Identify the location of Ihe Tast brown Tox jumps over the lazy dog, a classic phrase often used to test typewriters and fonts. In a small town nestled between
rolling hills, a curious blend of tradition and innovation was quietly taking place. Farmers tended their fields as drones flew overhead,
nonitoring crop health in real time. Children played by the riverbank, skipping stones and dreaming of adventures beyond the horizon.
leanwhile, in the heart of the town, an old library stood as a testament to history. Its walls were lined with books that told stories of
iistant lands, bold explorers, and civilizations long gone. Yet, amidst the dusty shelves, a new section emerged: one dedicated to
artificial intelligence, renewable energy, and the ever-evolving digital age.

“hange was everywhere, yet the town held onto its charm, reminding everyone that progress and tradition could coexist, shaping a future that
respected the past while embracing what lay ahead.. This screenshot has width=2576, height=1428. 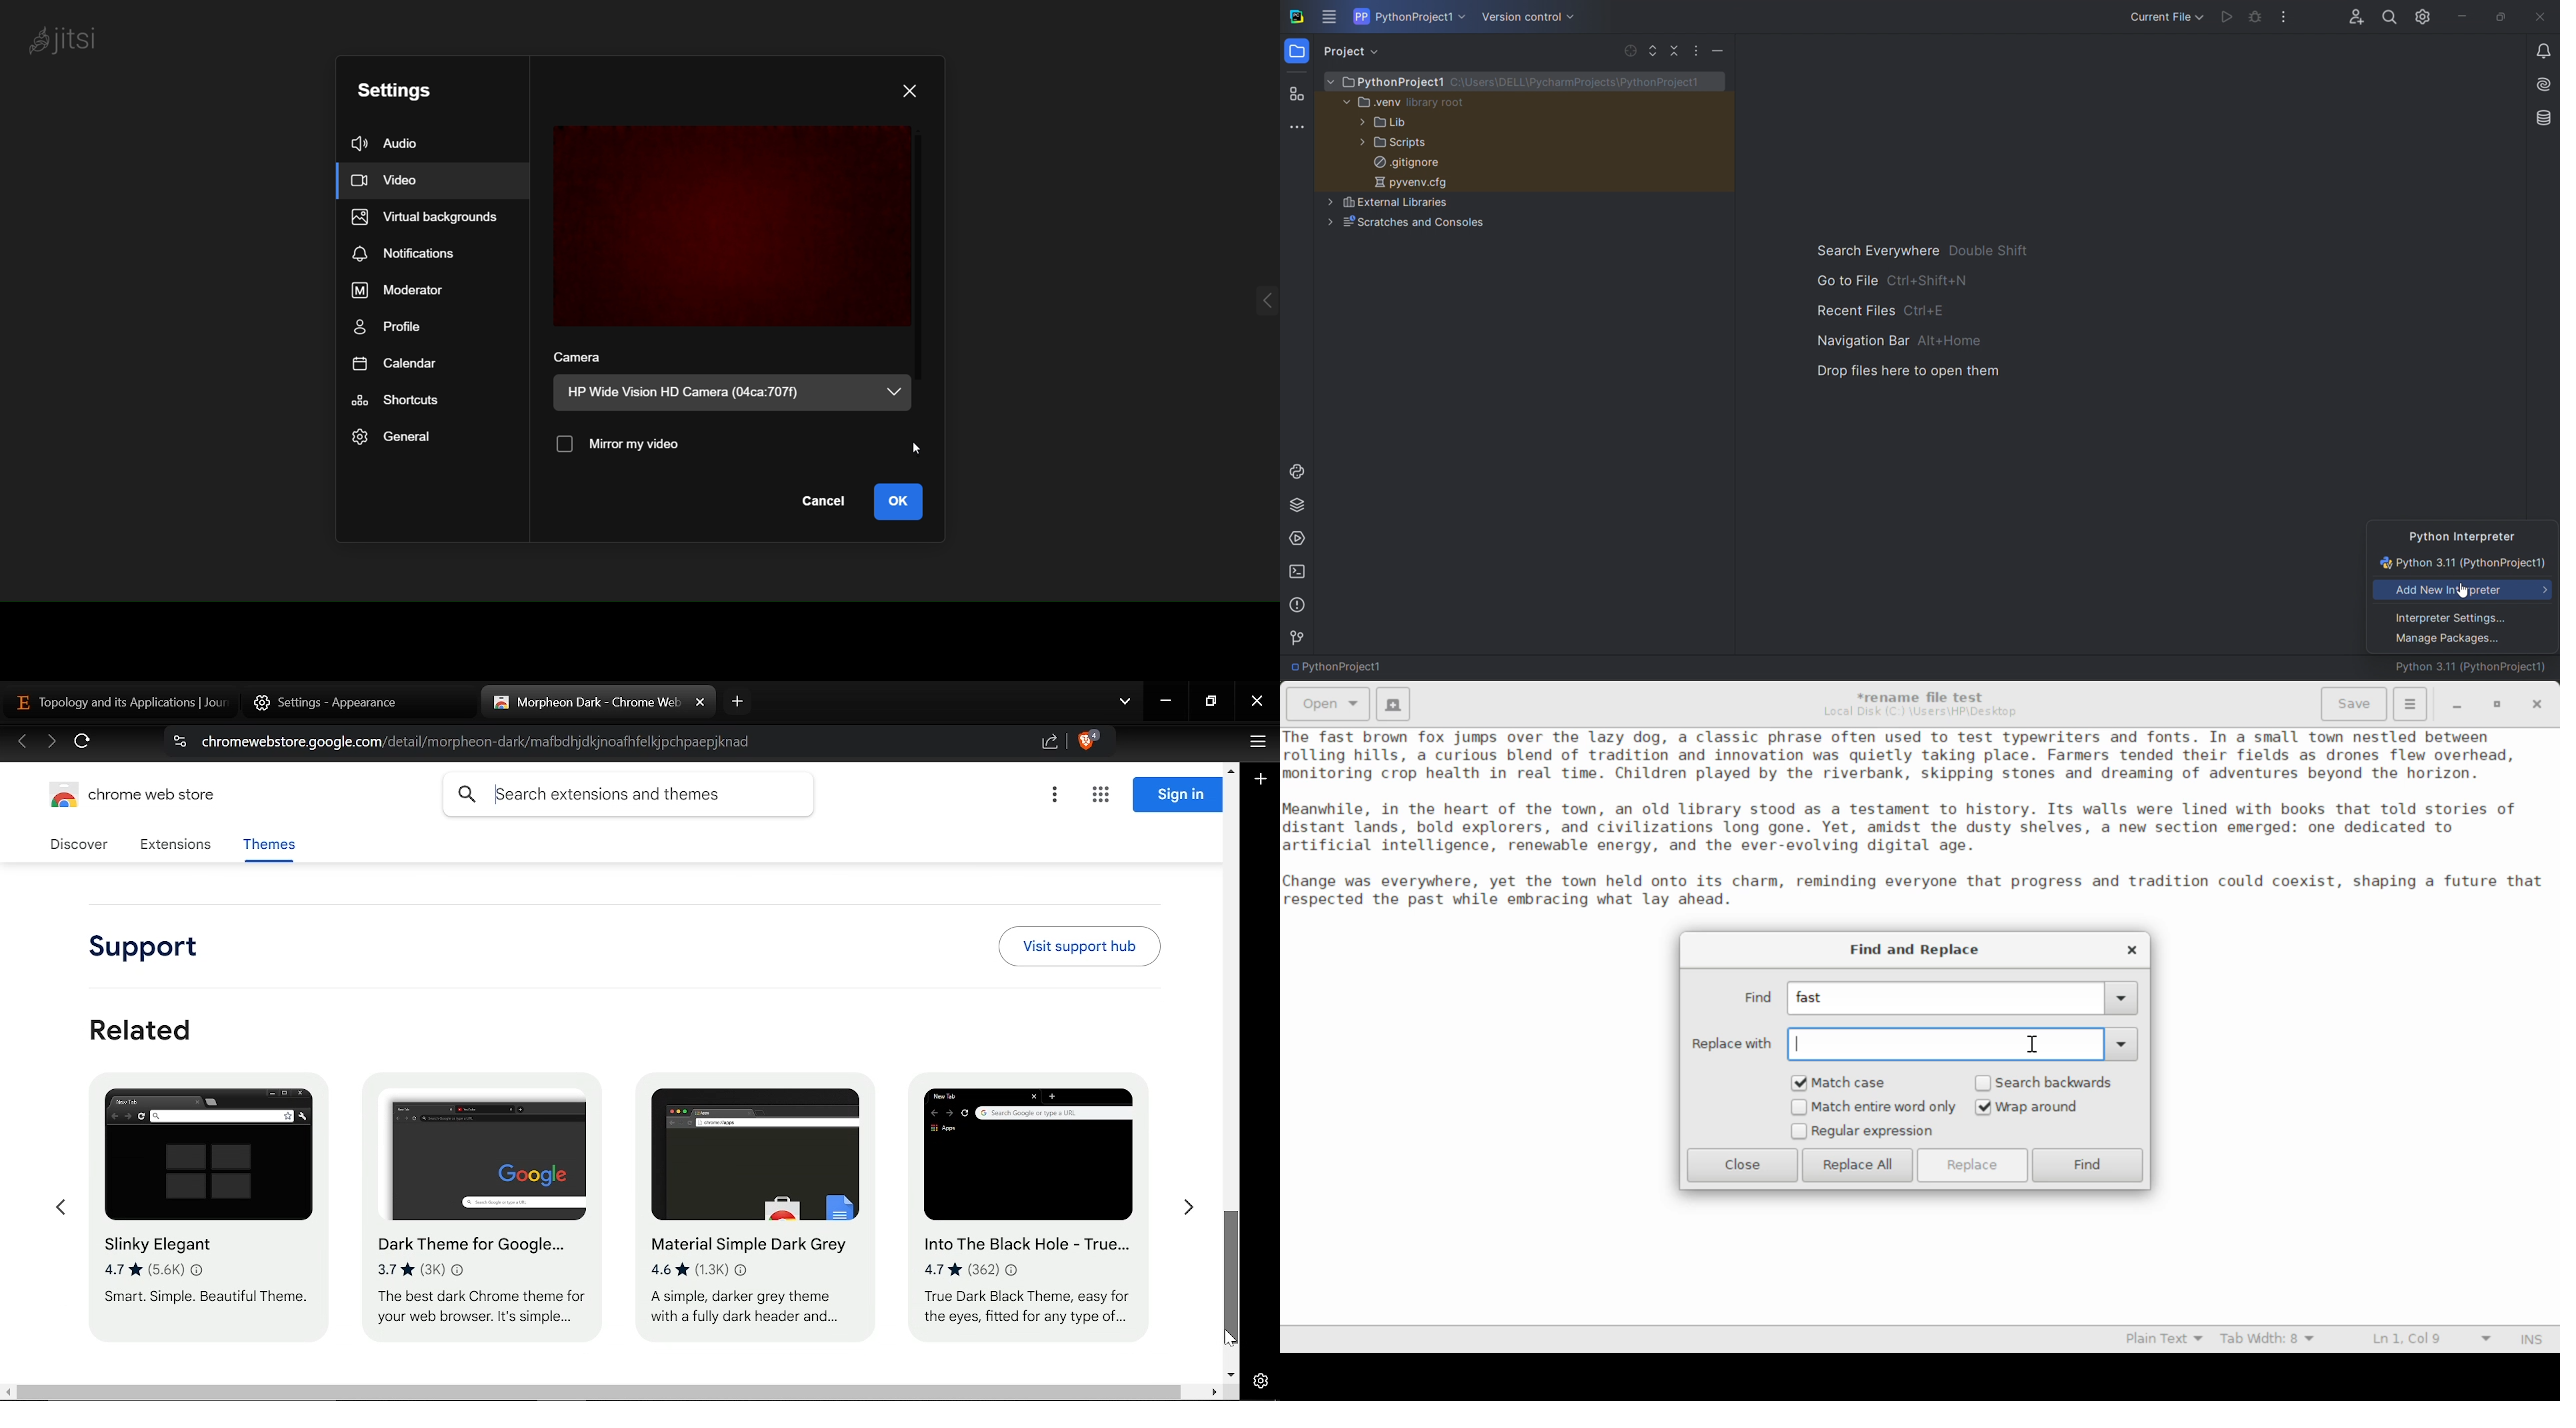
(1920, 821).